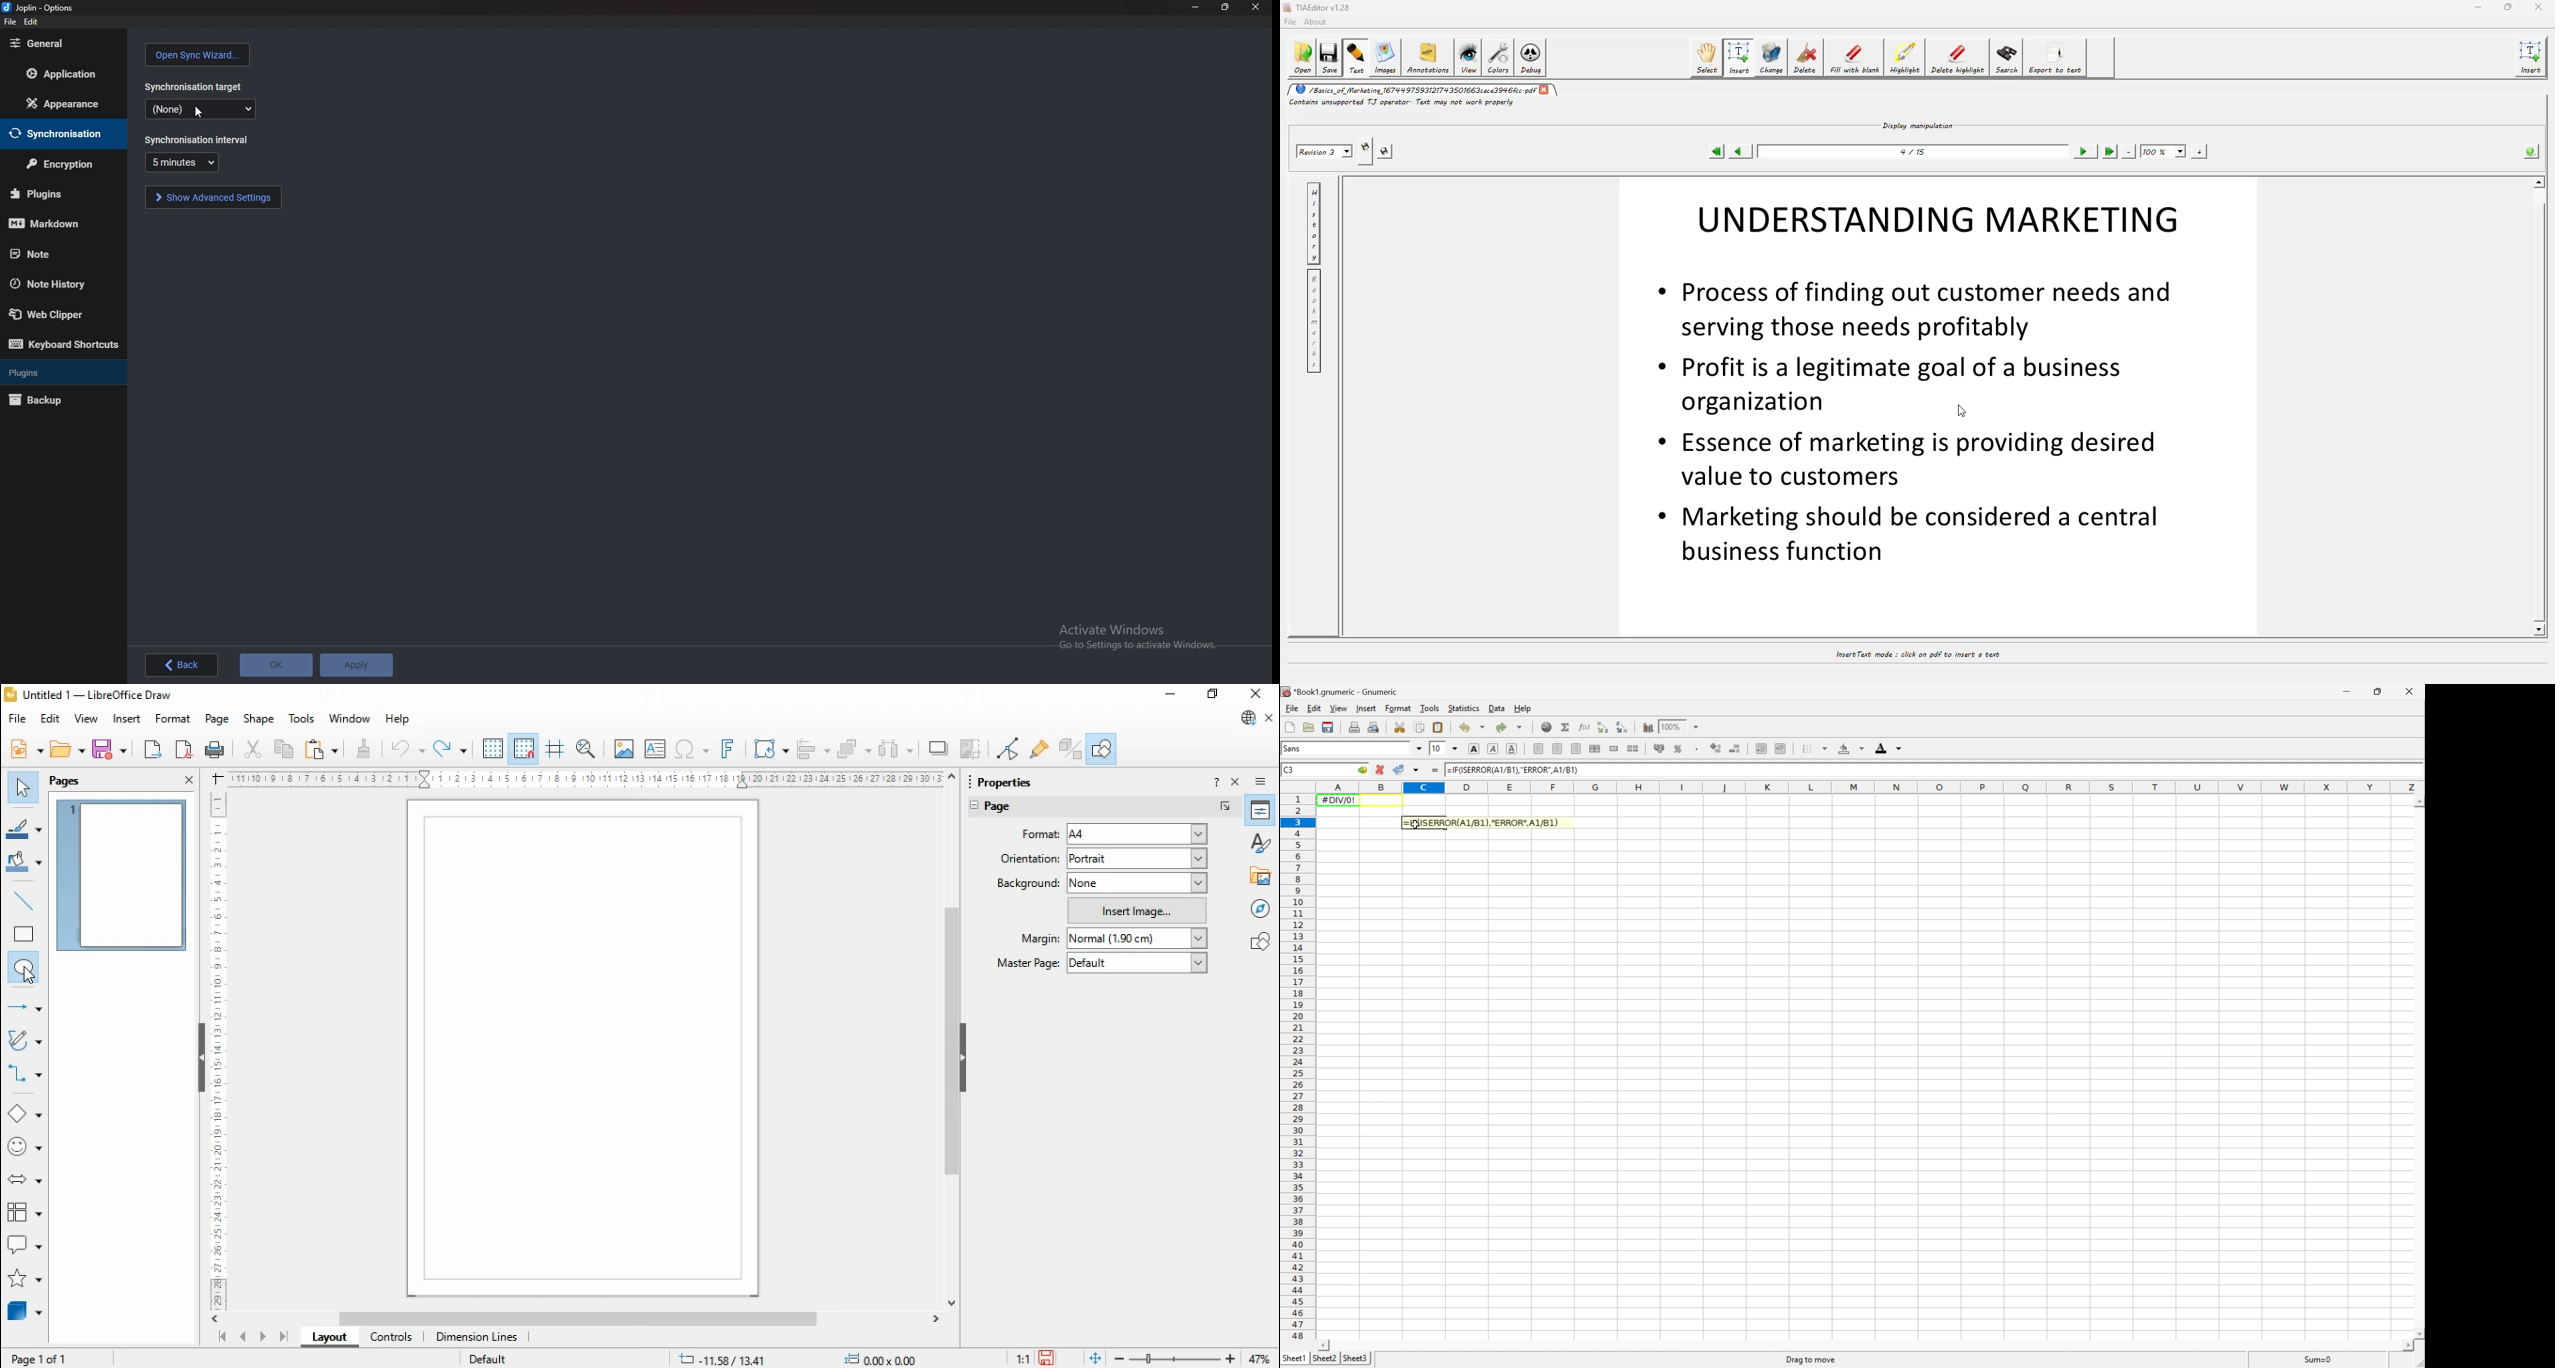  Describe the element at coordinates (181, 665) in the screenshot. I see `back` at that location.